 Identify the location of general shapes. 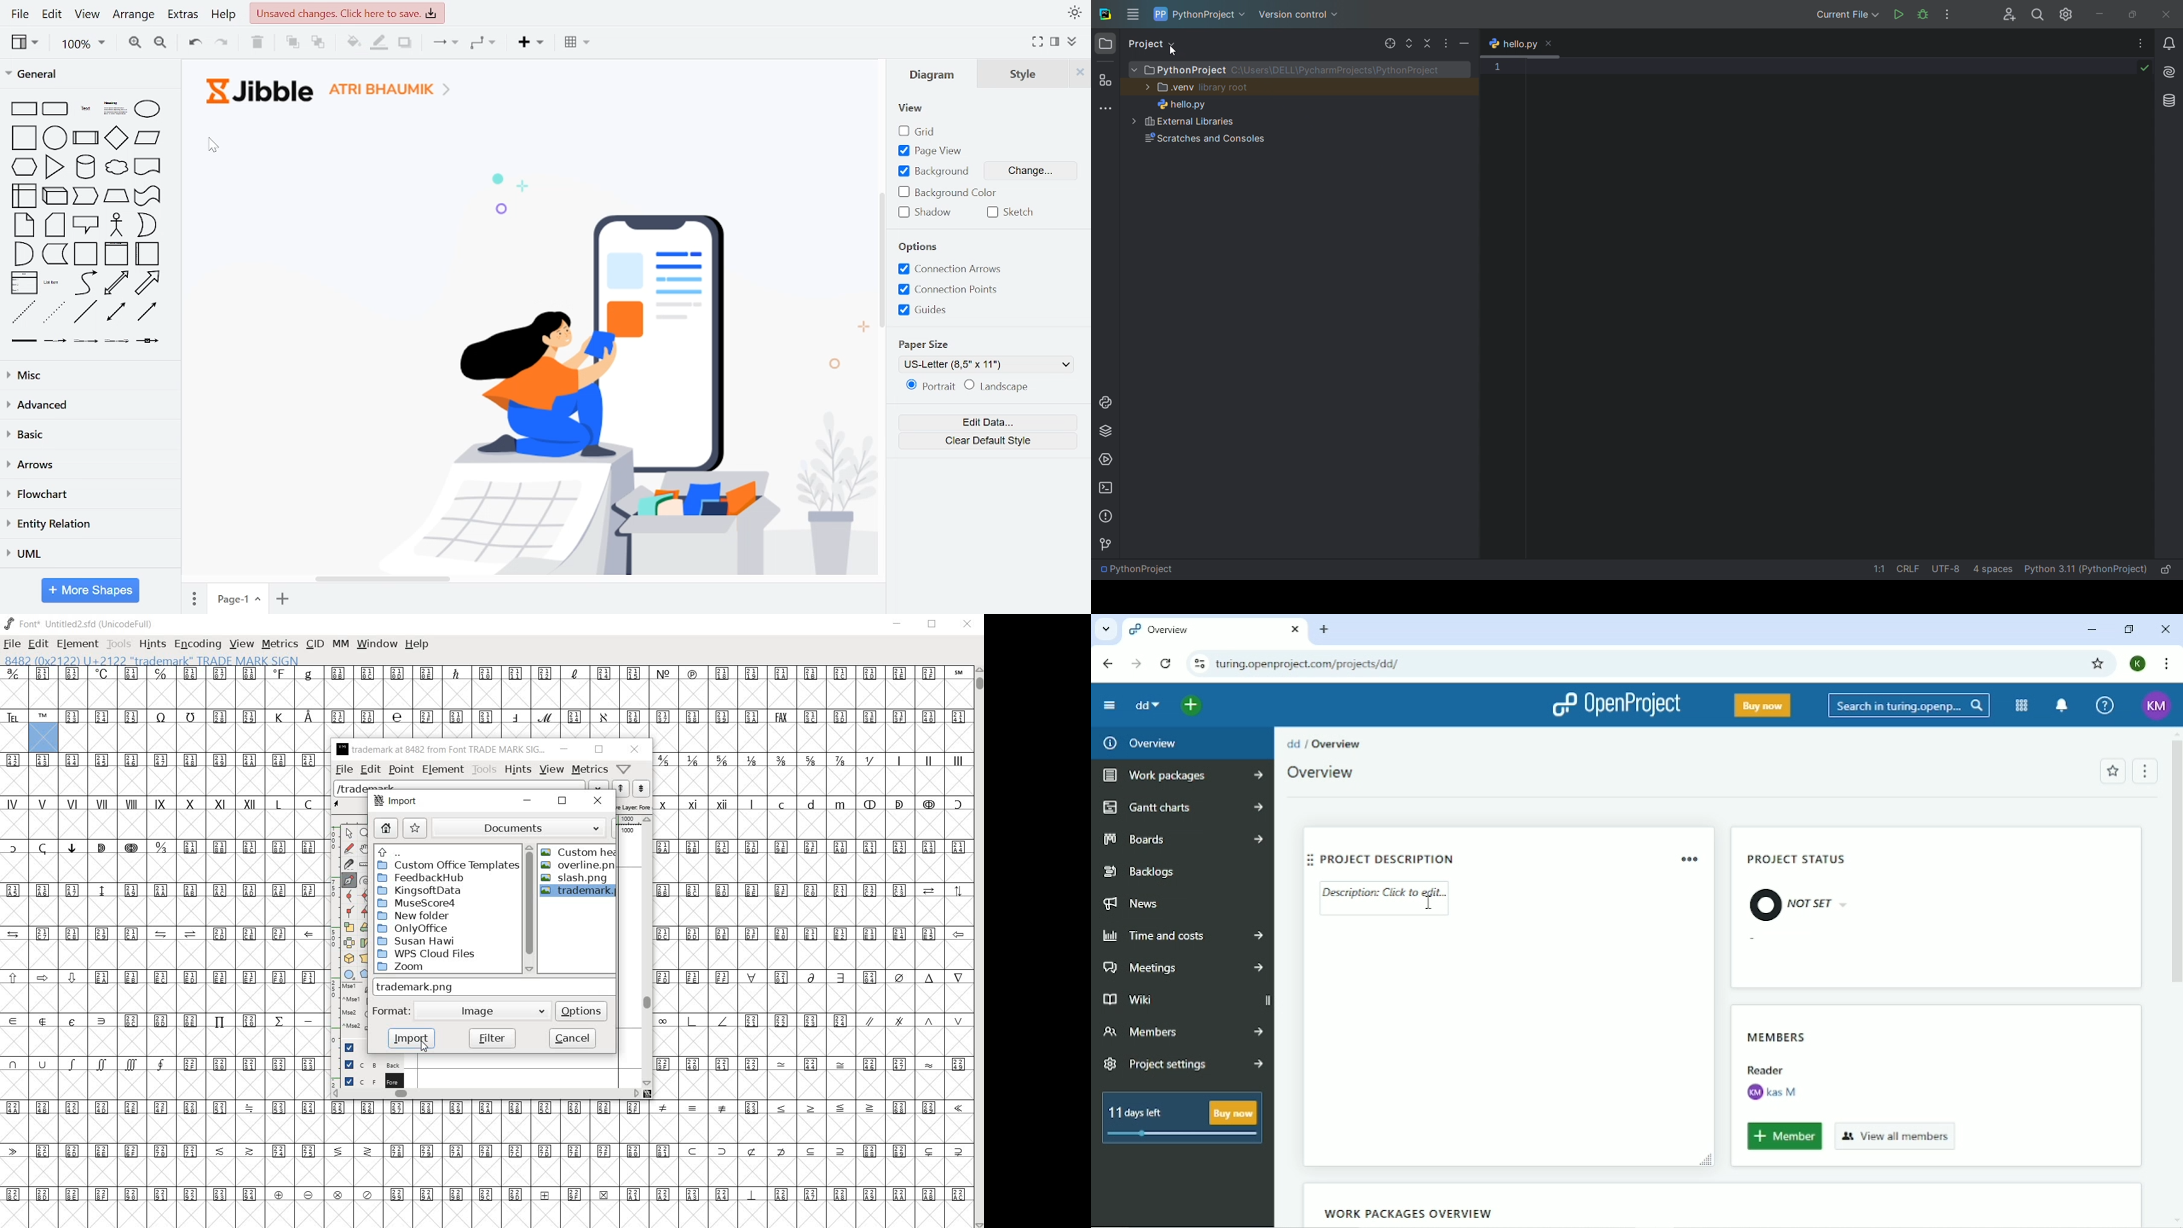
(86, 252).